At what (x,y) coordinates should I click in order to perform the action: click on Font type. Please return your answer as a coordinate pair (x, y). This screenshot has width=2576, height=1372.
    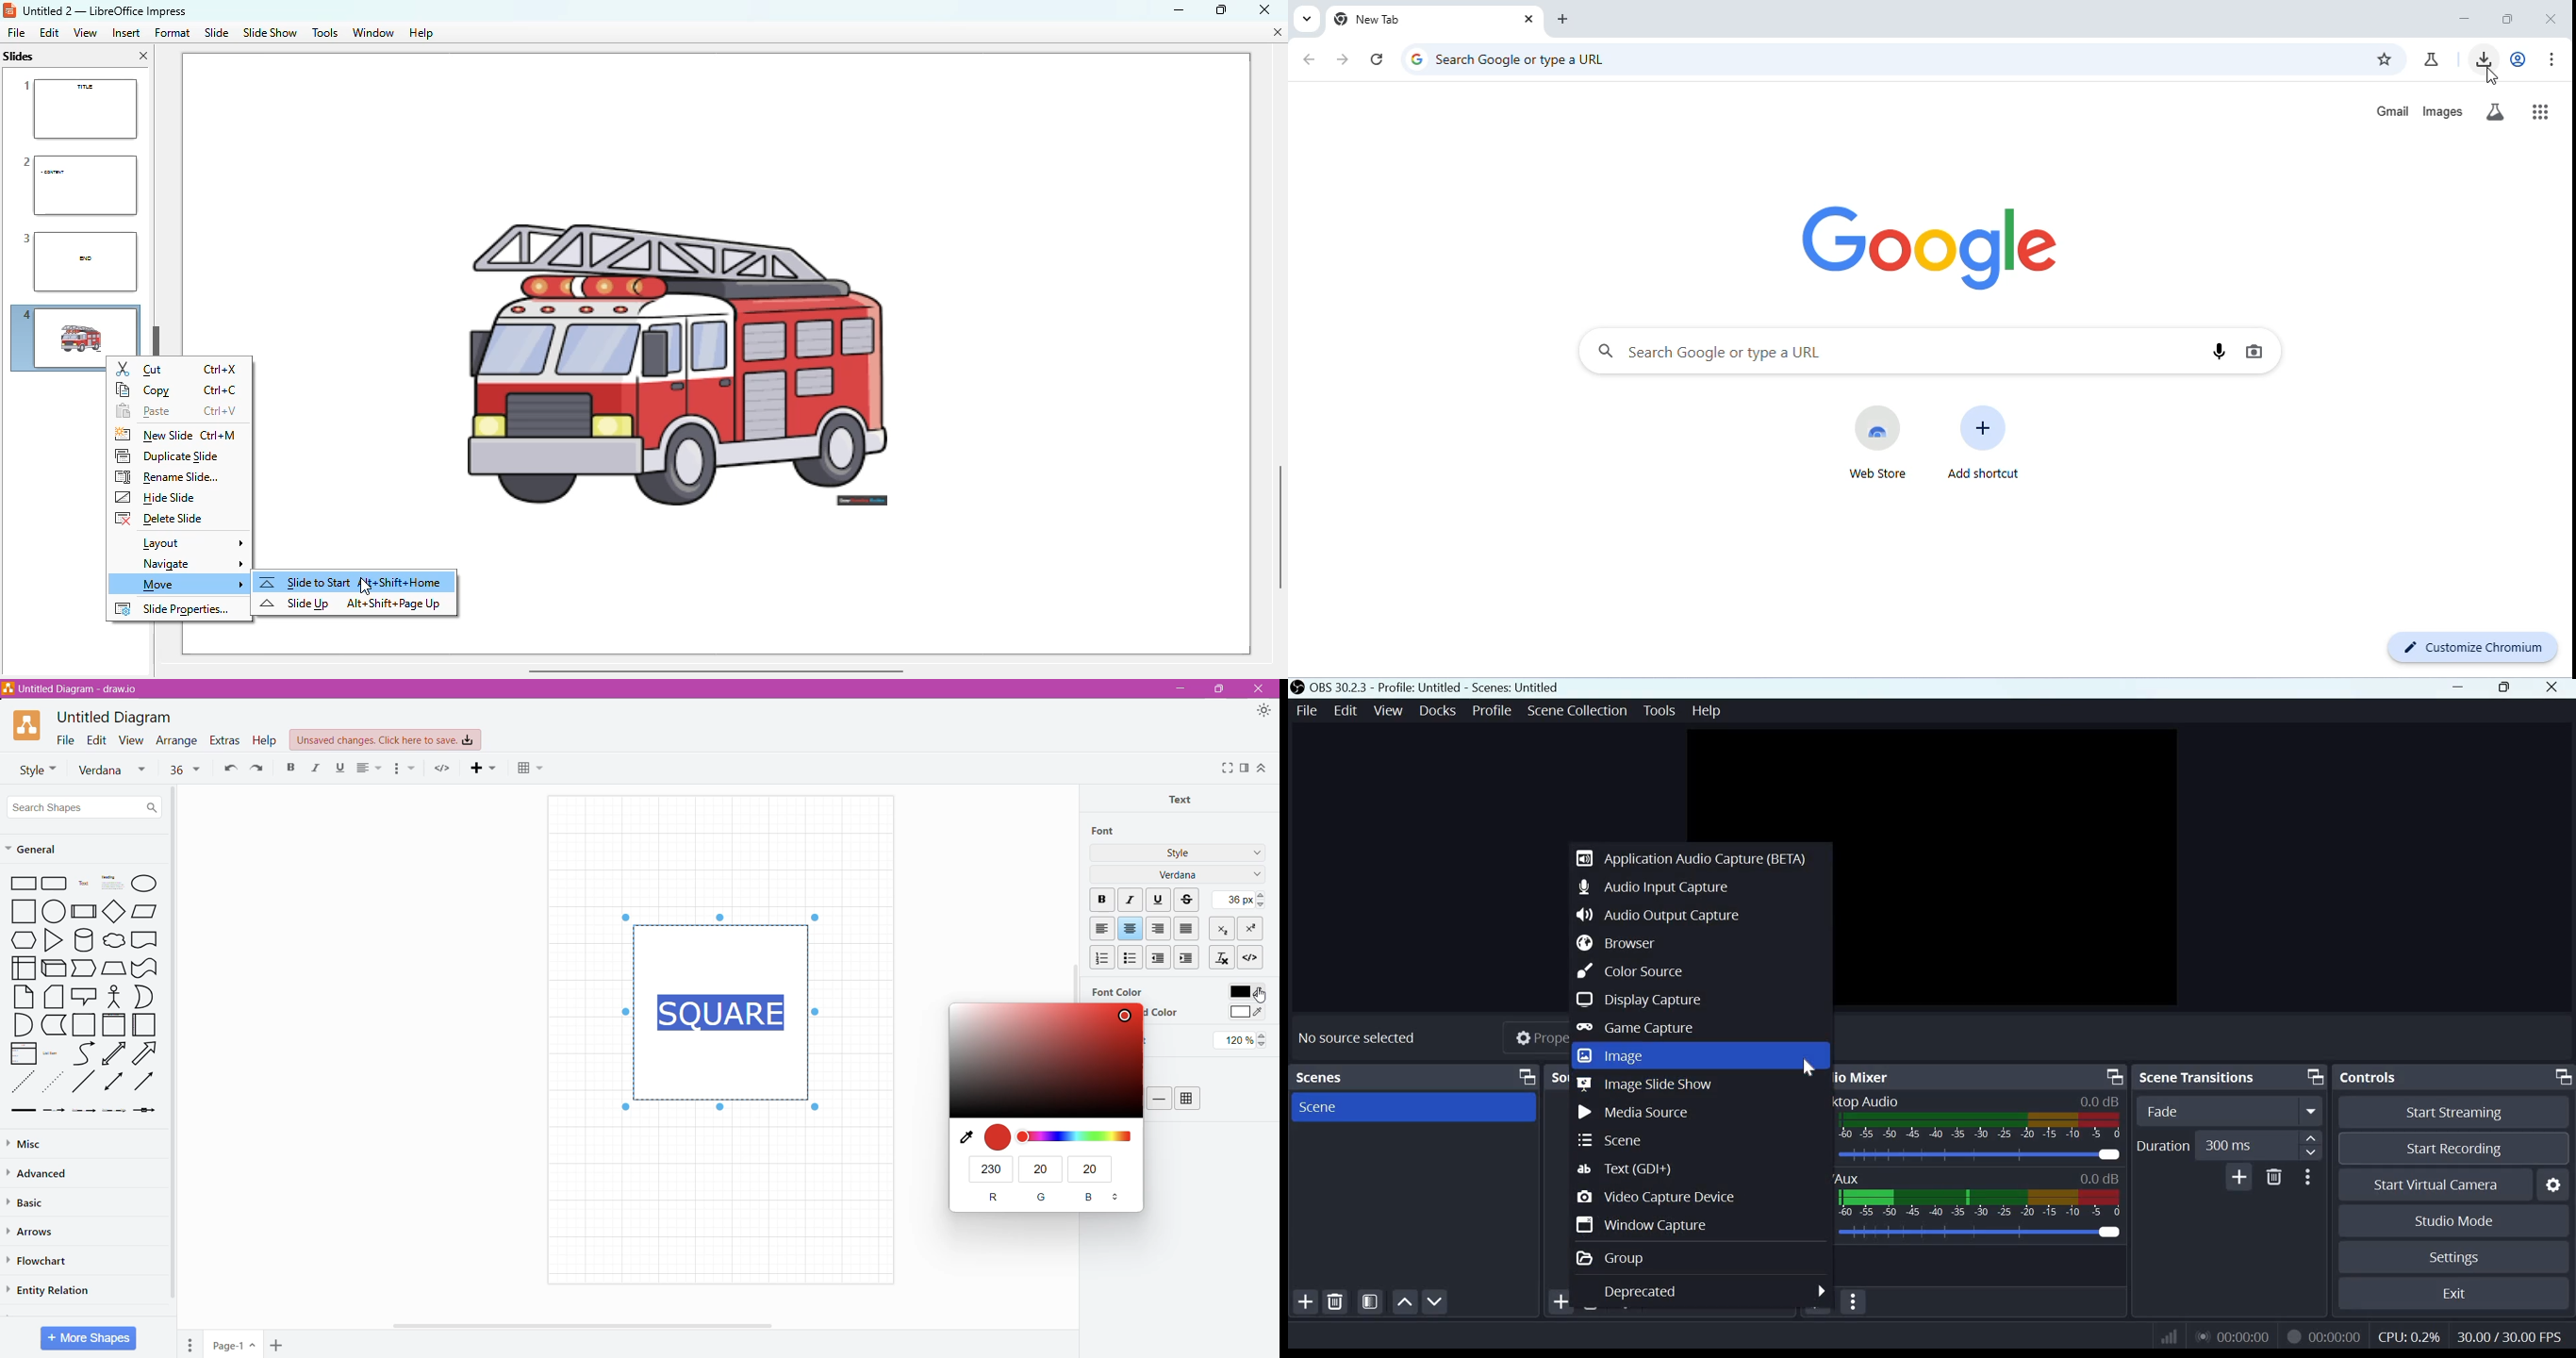
    Looking at the image, I should click on (115, 770).